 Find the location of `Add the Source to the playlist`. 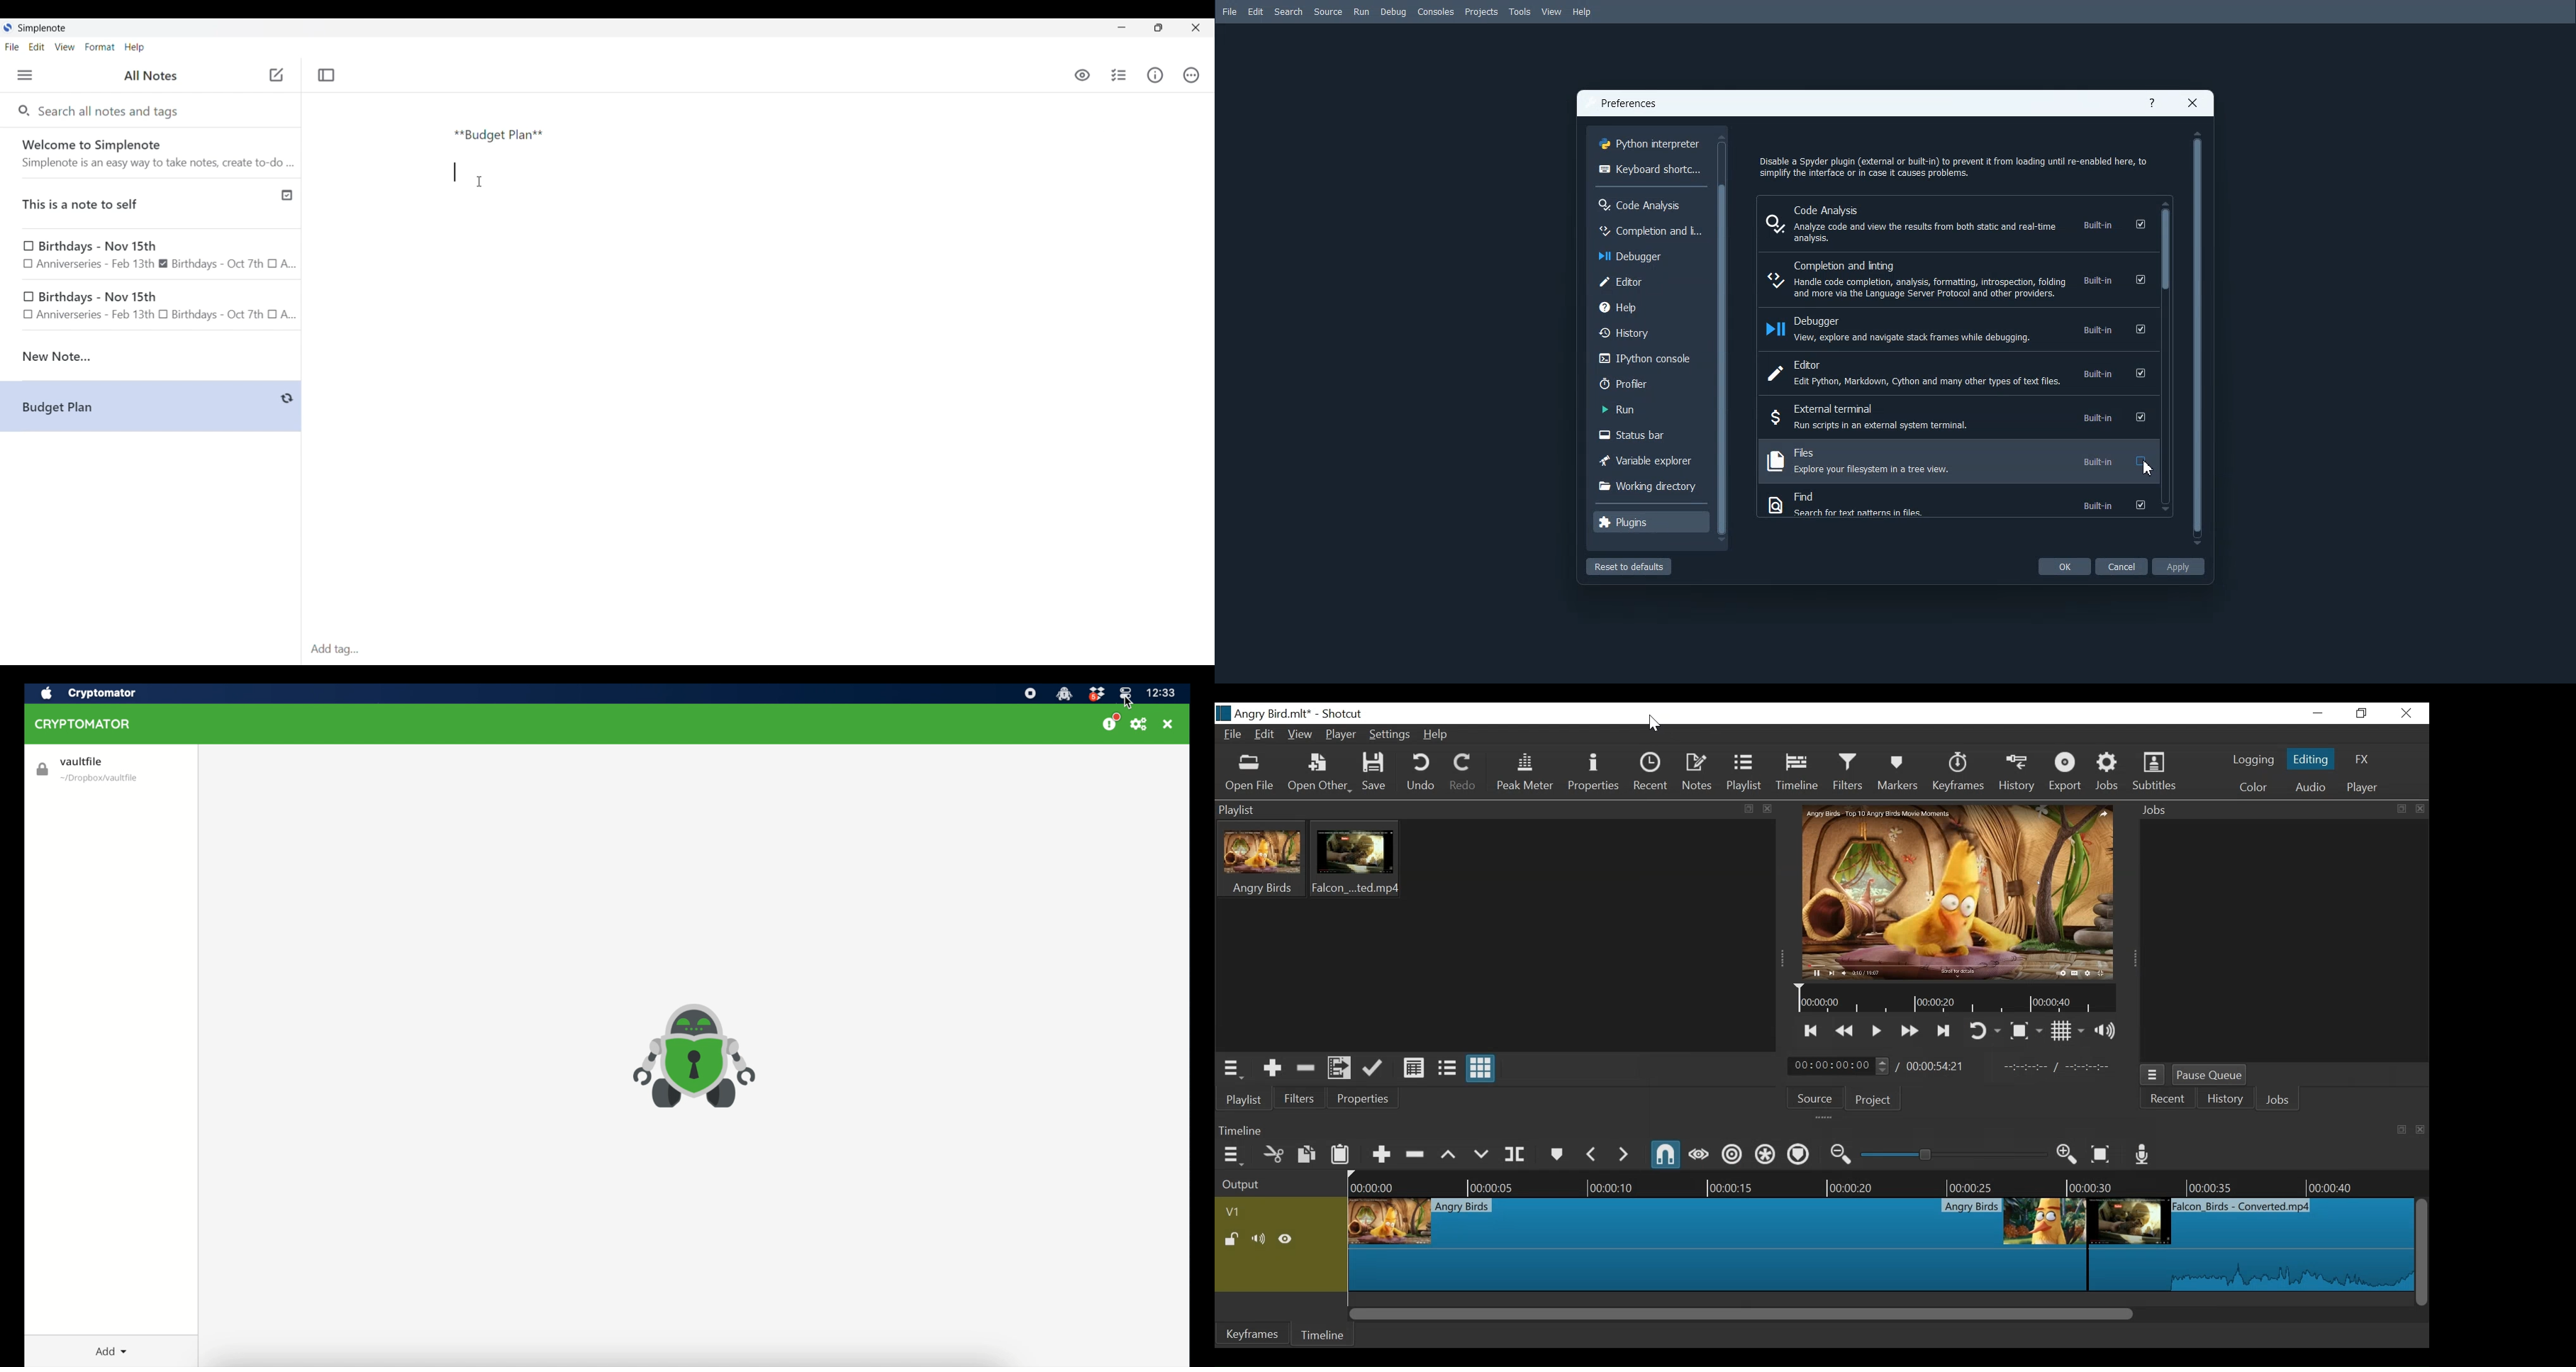

Add the Source to the playlist is located at coordinates (1272, 1068).